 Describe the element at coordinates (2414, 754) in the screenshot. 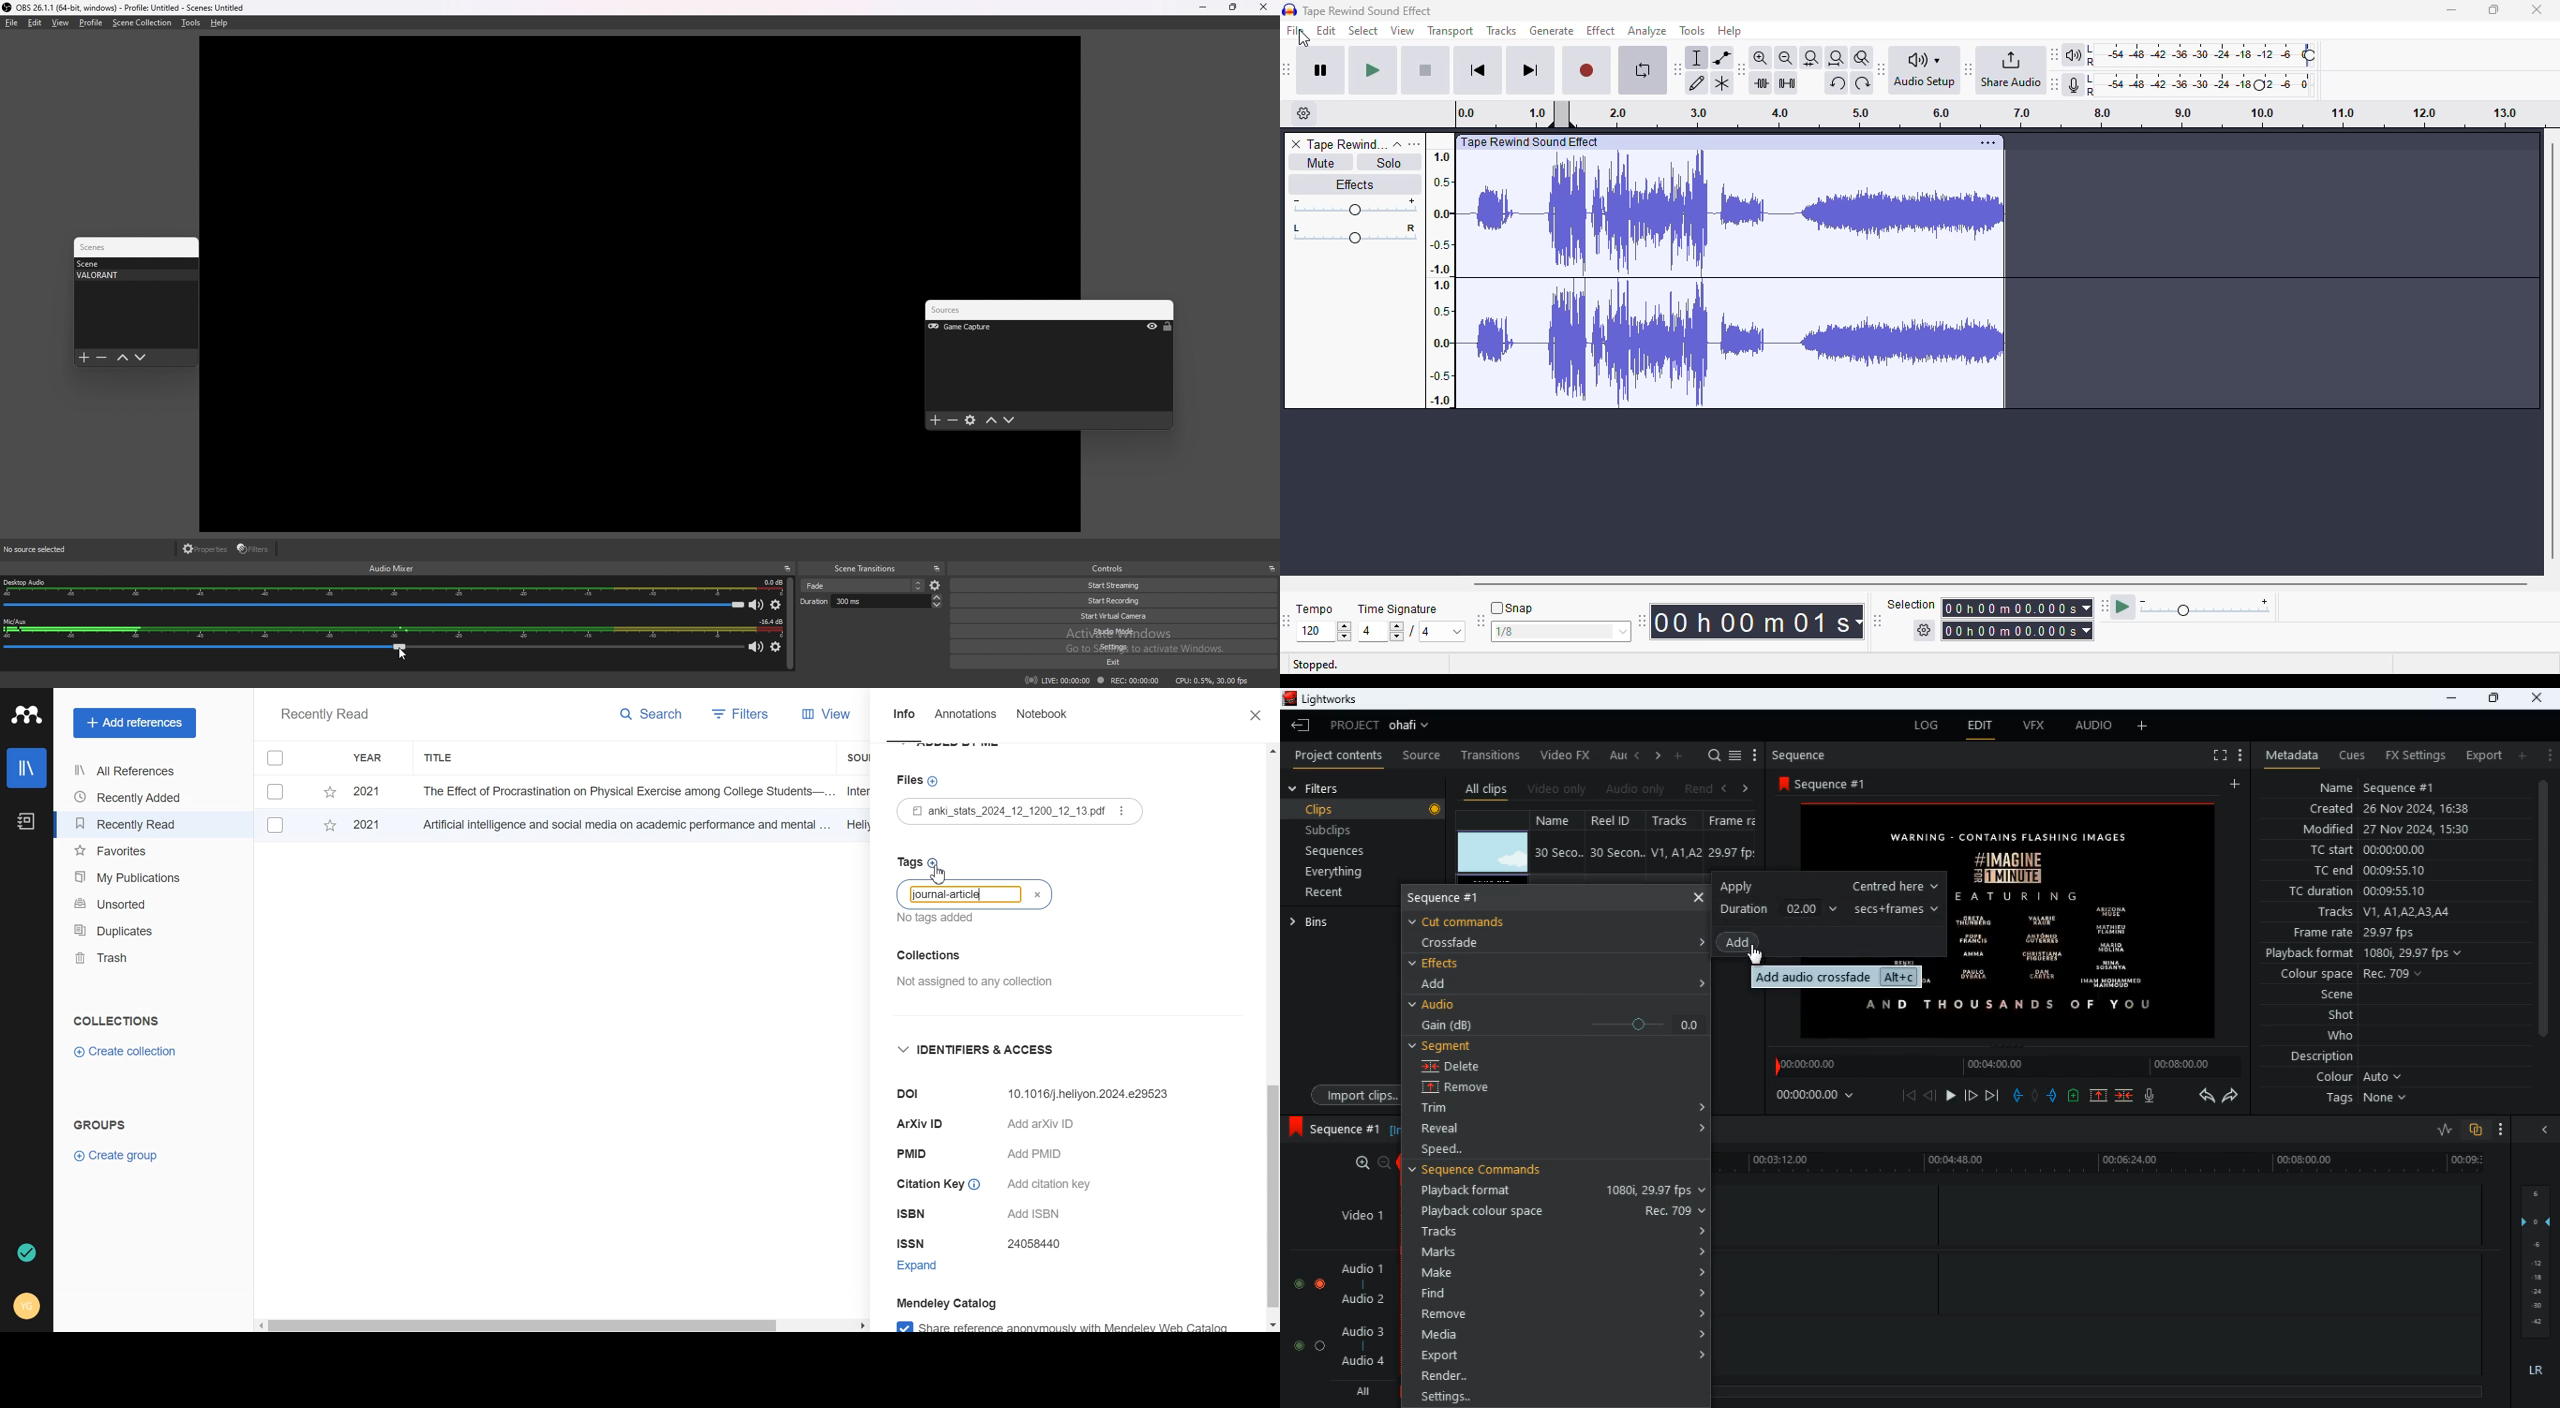

I see `fx settings` at that location.